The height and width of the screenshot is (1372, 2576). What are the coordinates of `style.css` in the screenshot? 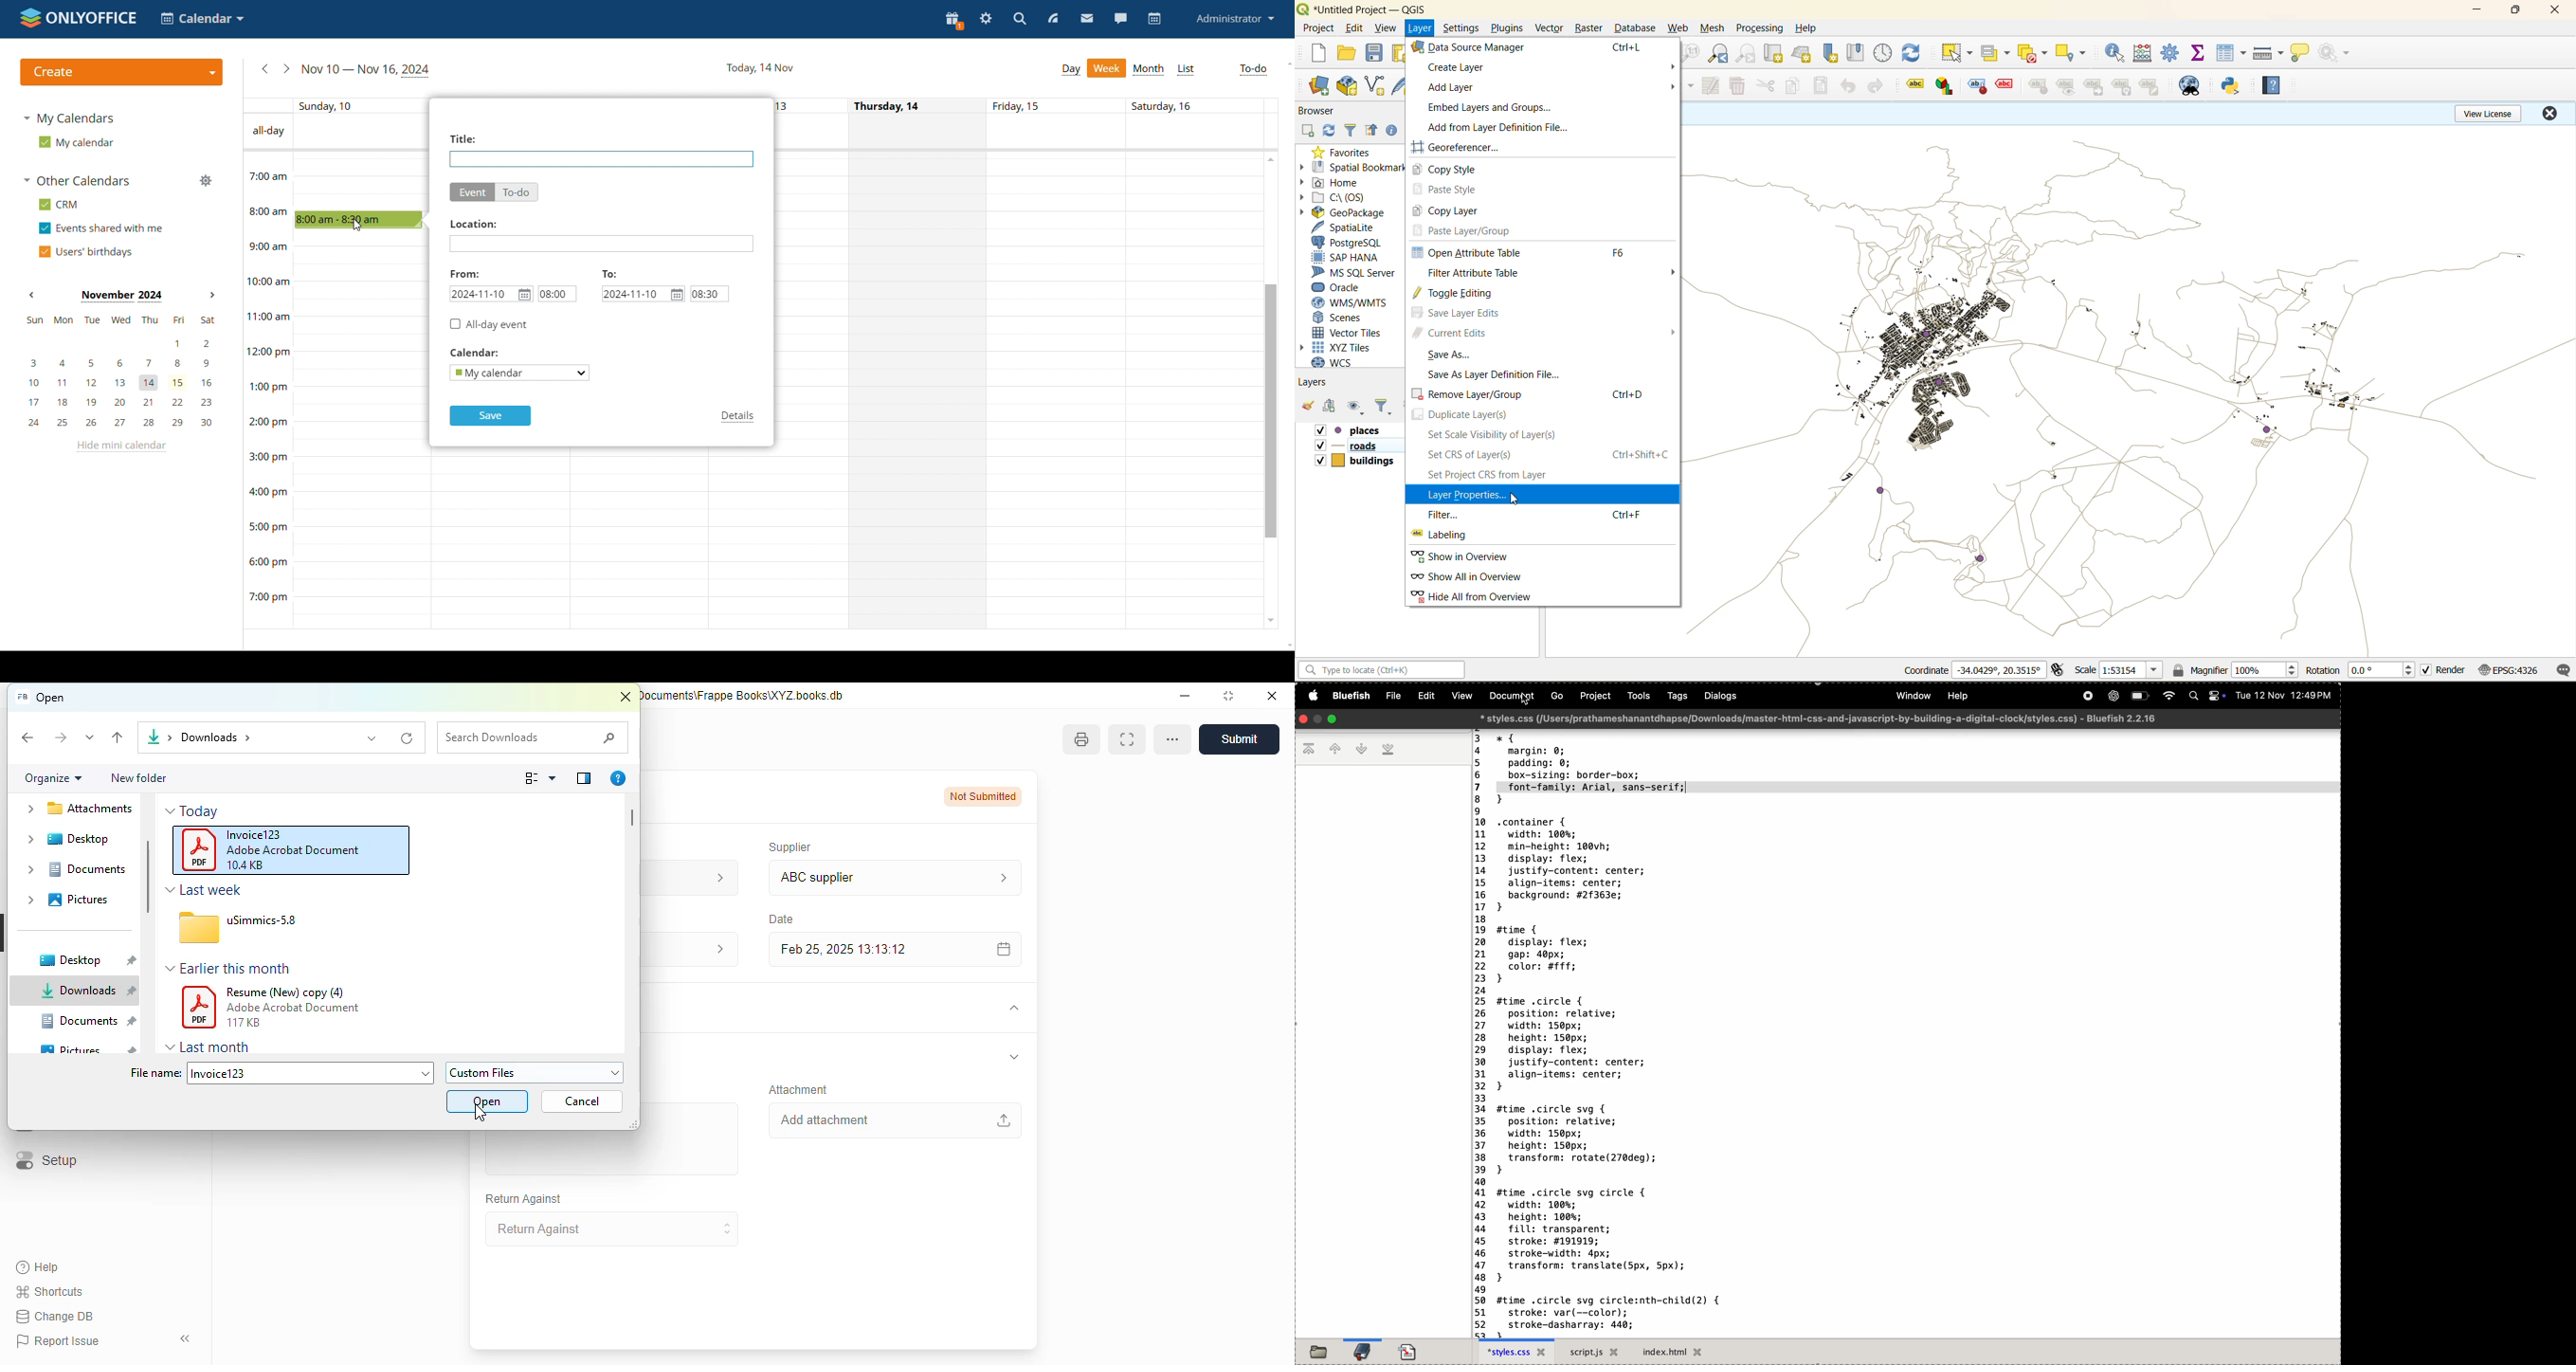 It's located at (1516, 1352).